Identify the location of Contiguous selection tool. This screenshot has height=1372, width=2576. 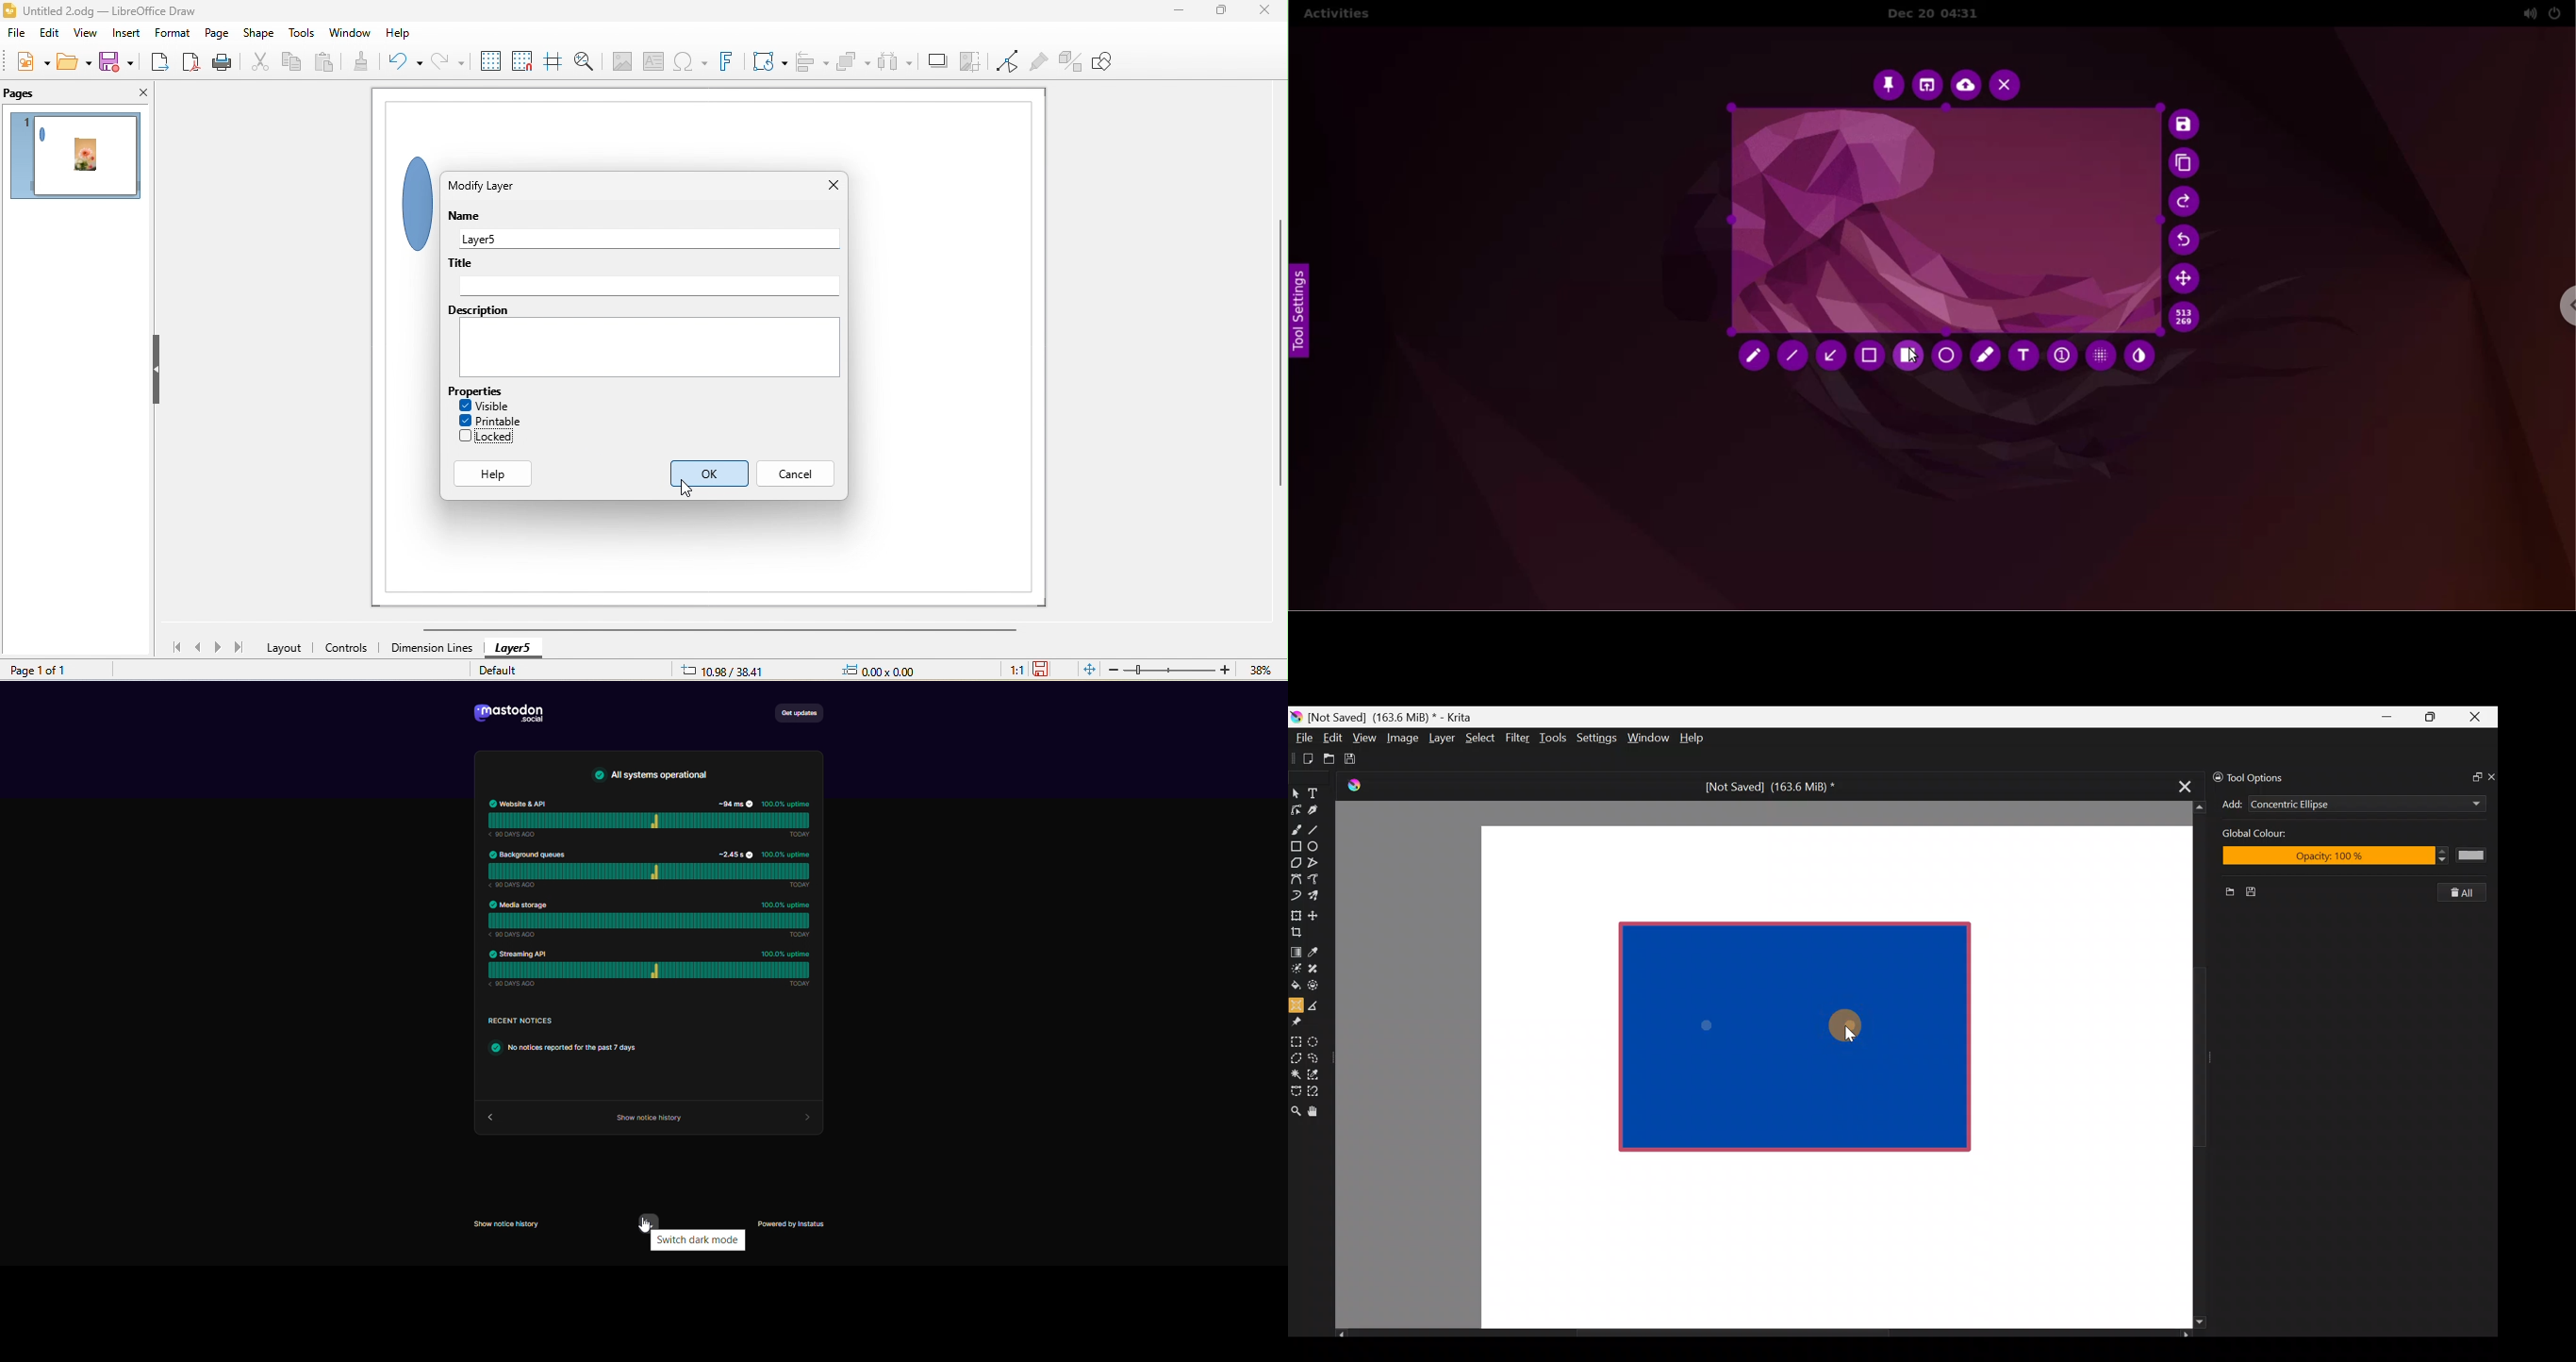
(1296, 1071).